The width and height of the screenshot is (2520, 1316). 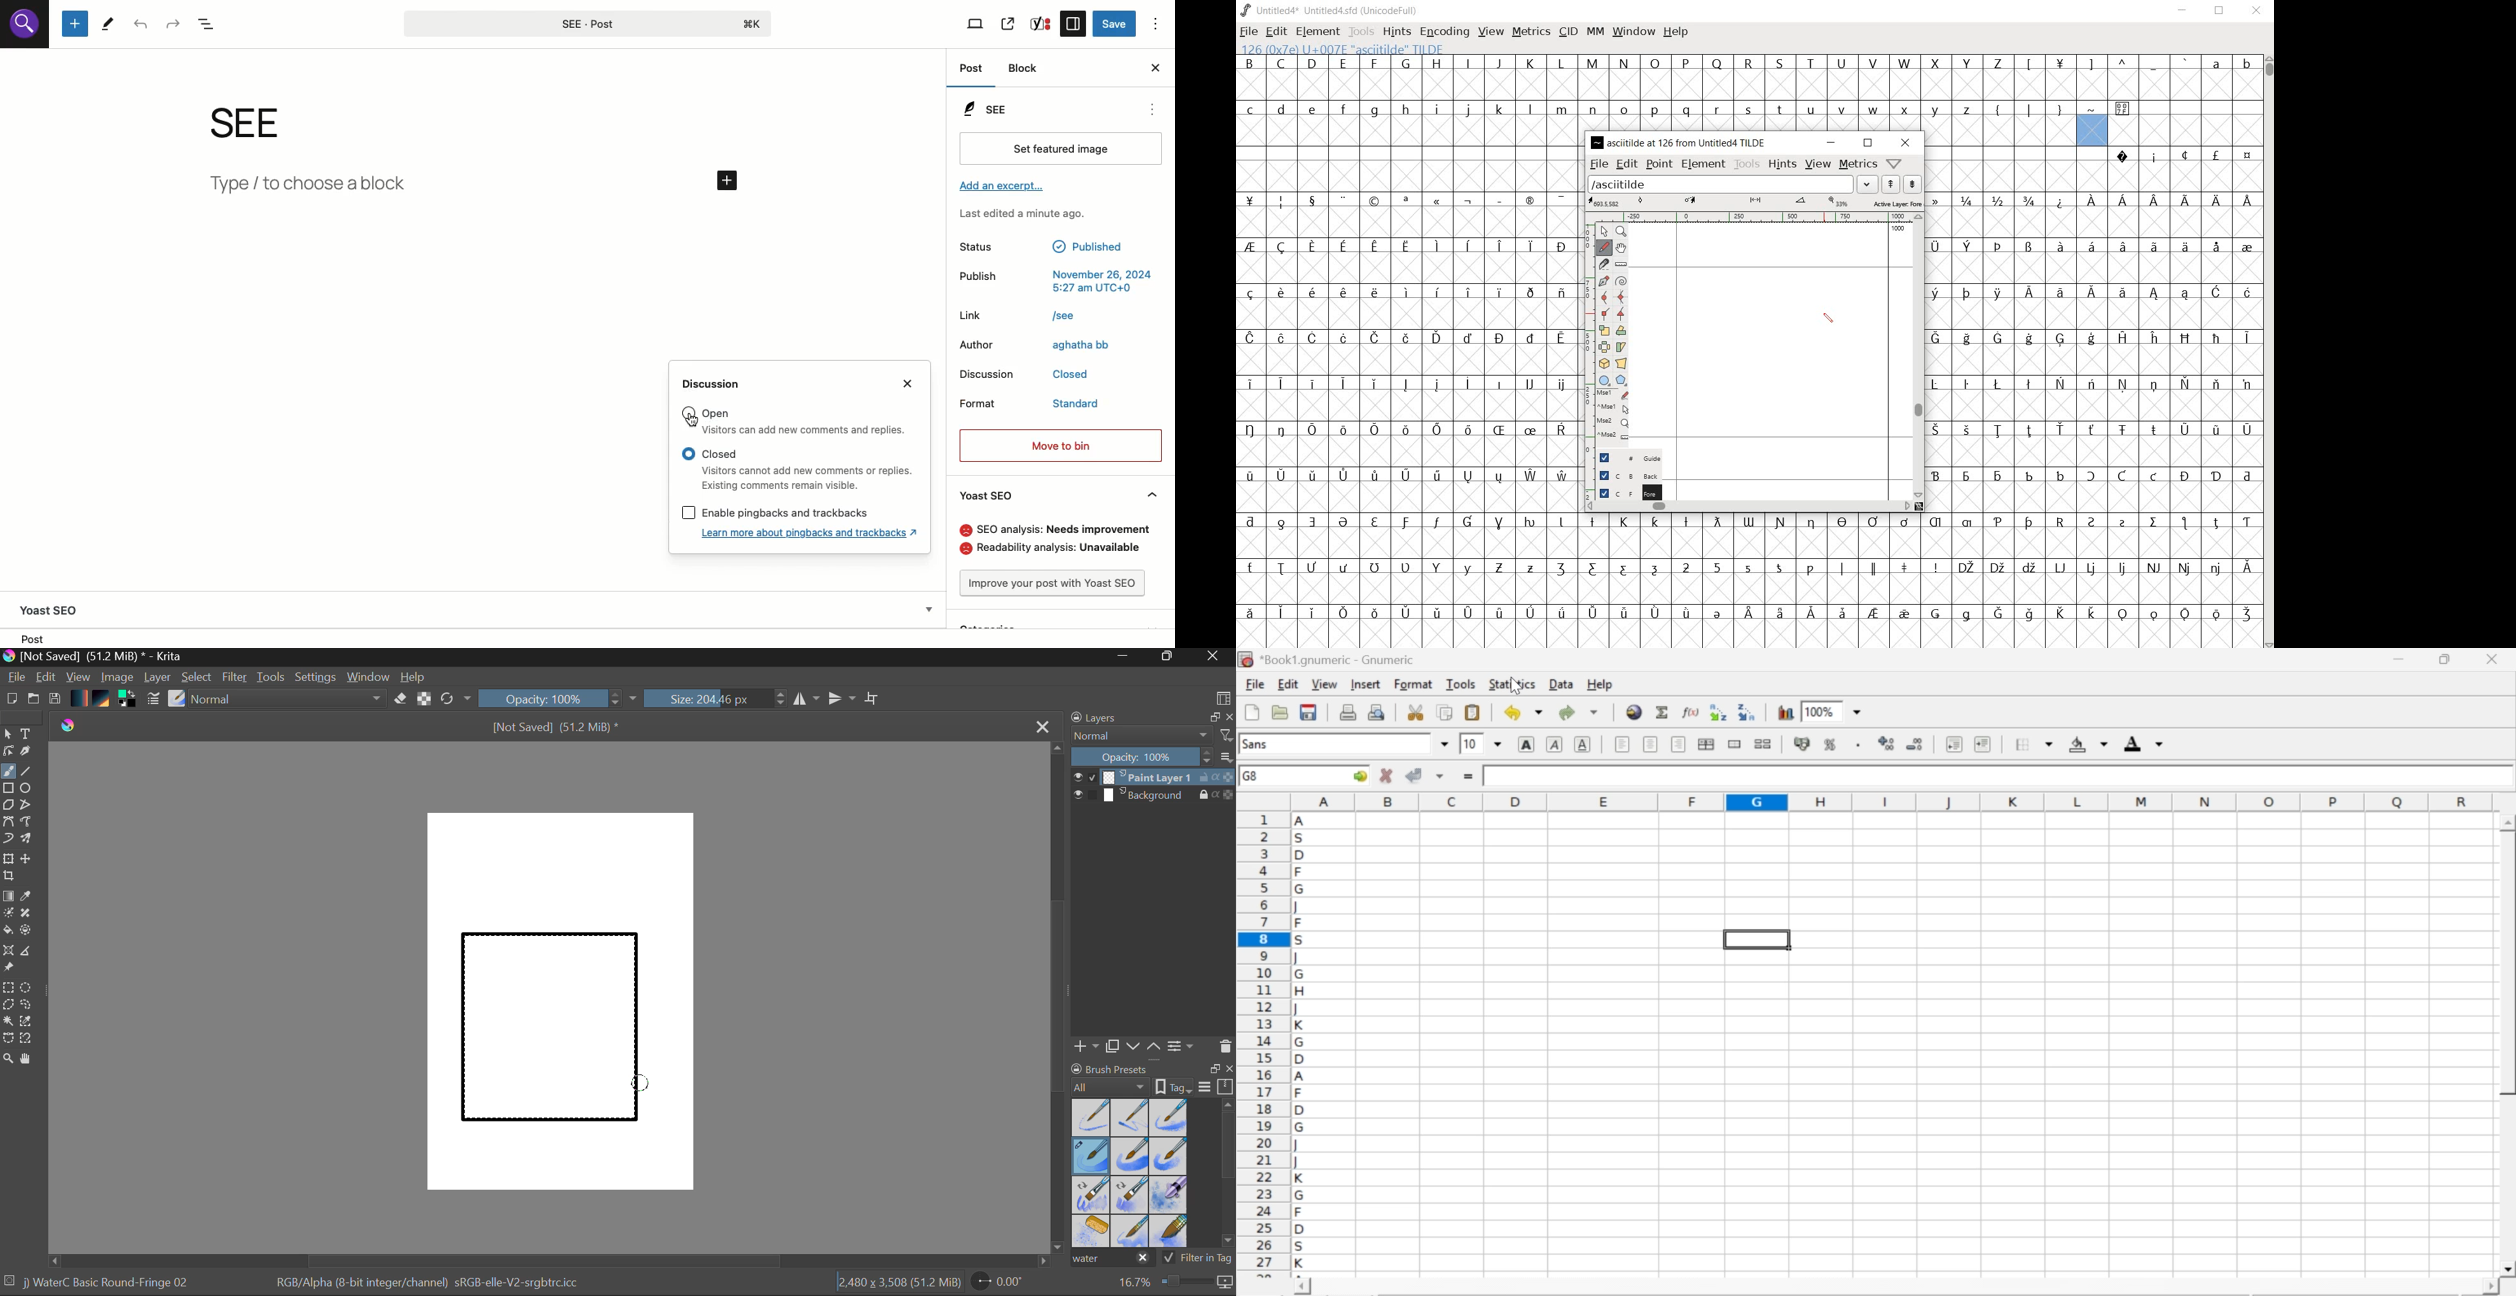 I want to click on Water C - Wide Area, so click(x=1171, y=1232).